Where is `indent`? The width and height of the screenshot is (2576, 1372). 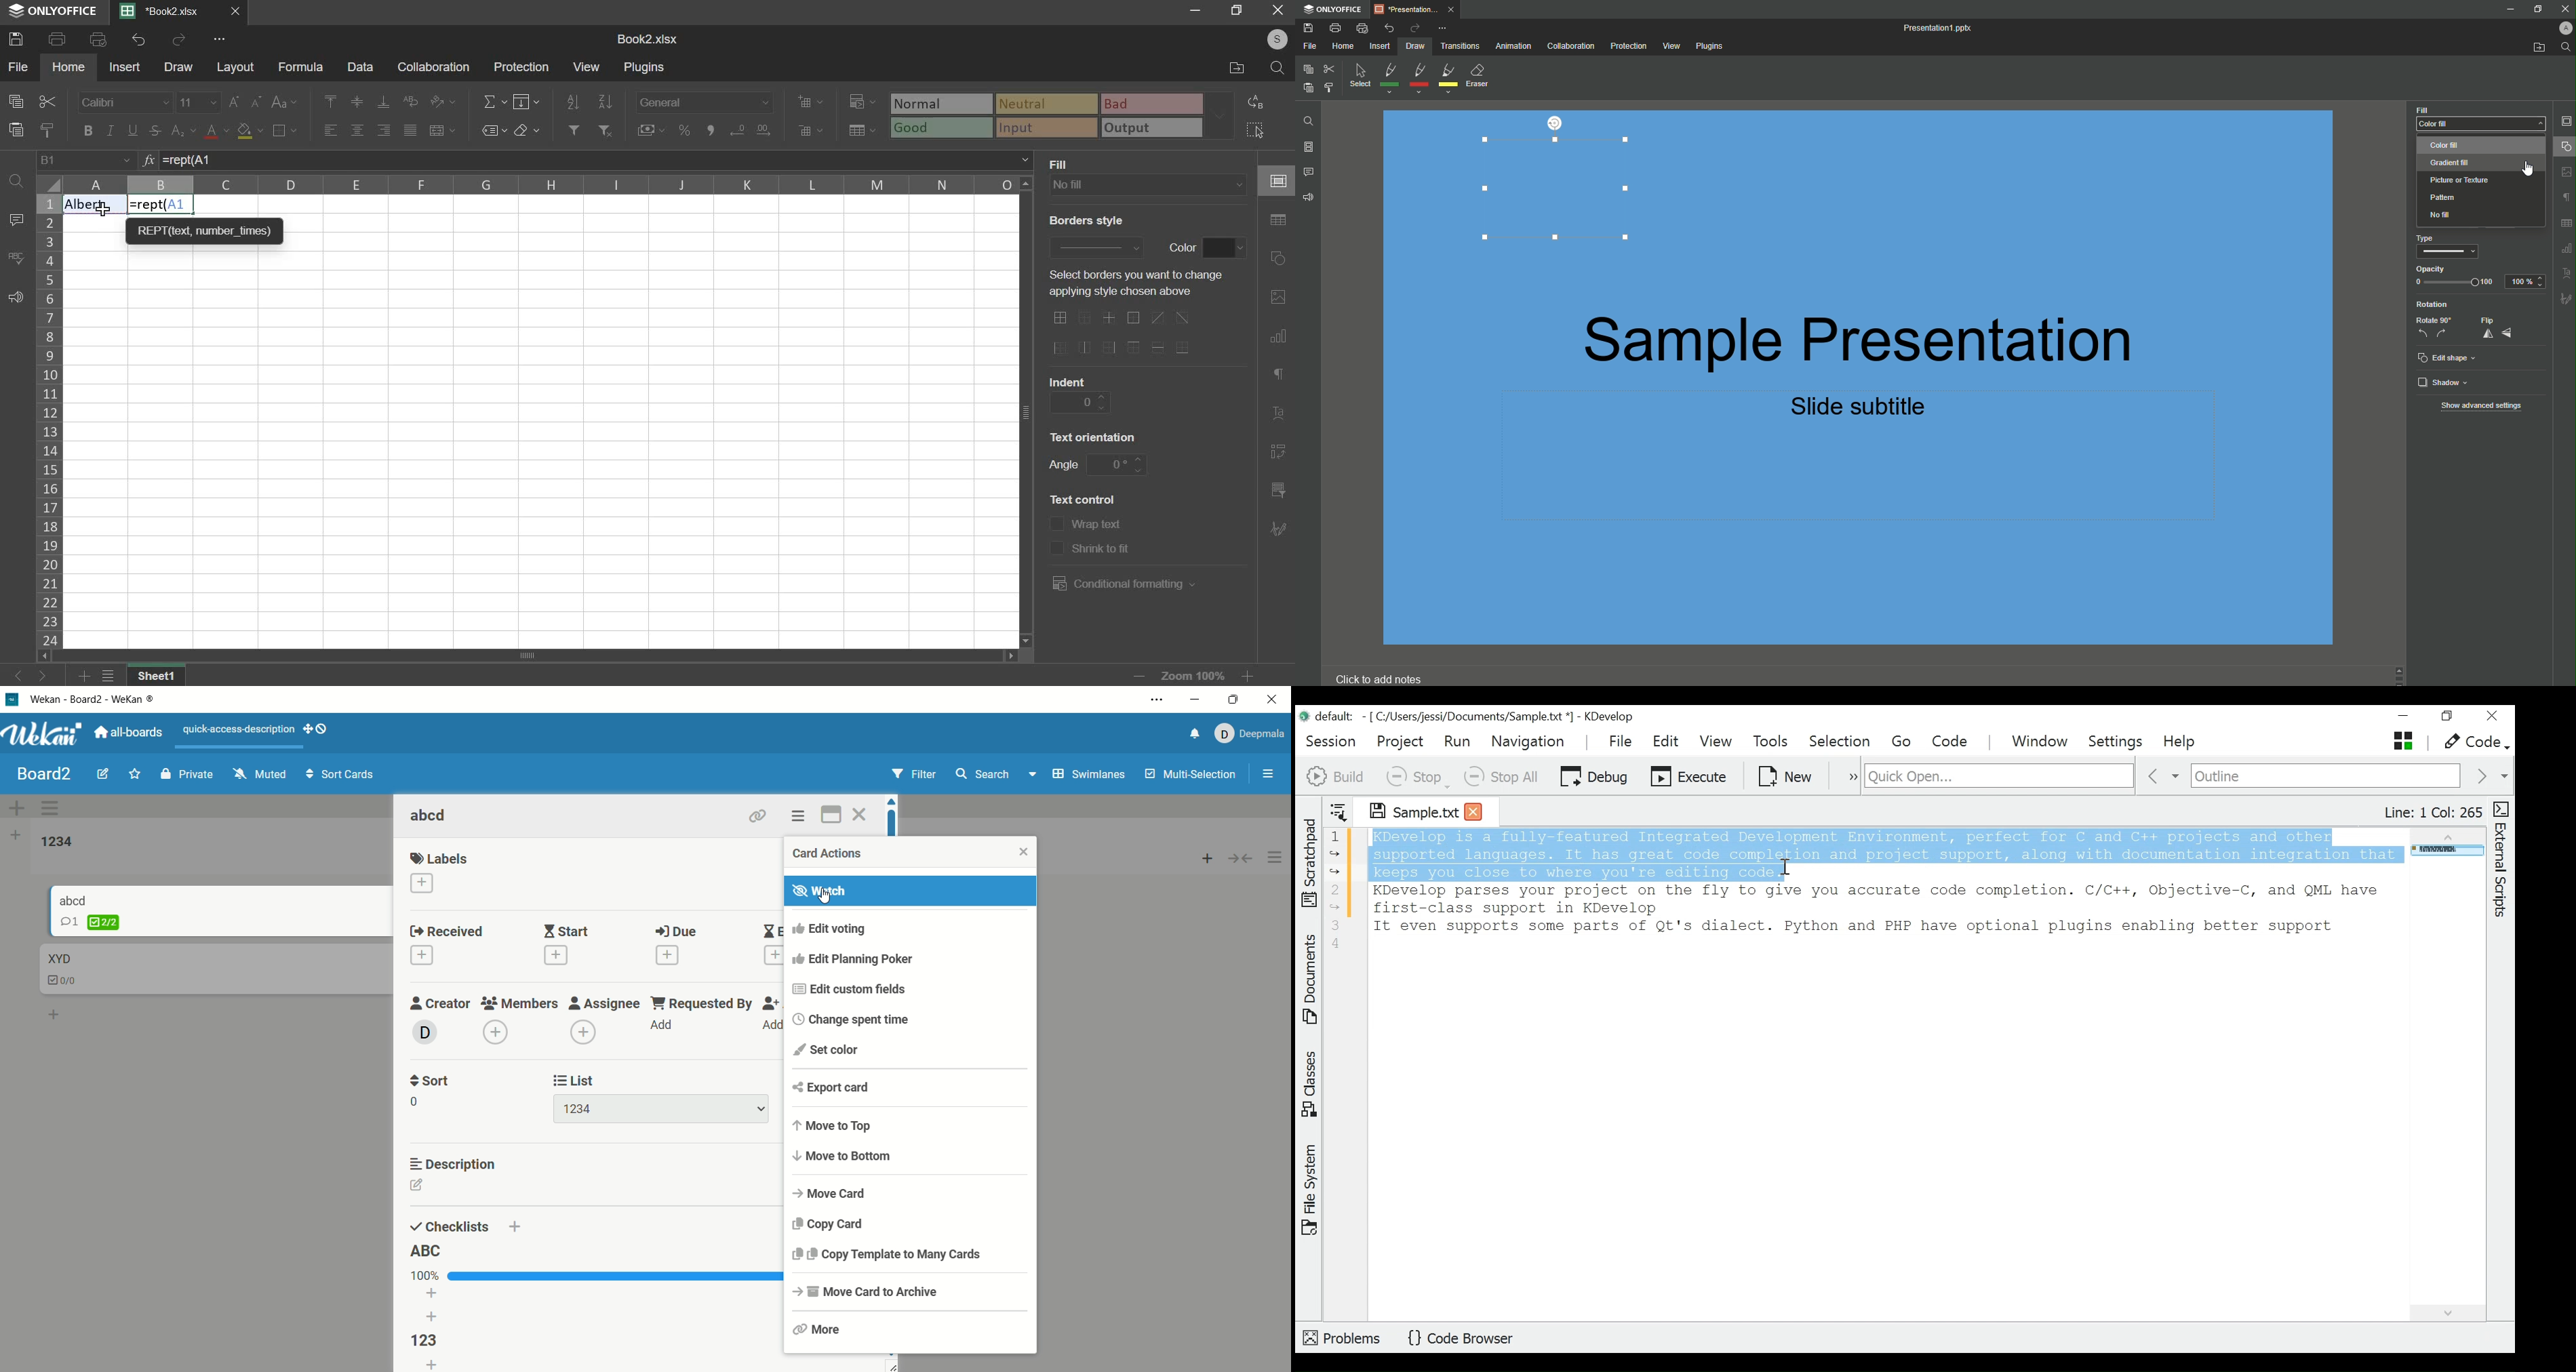 indent is located at coordinates (1077, 402).